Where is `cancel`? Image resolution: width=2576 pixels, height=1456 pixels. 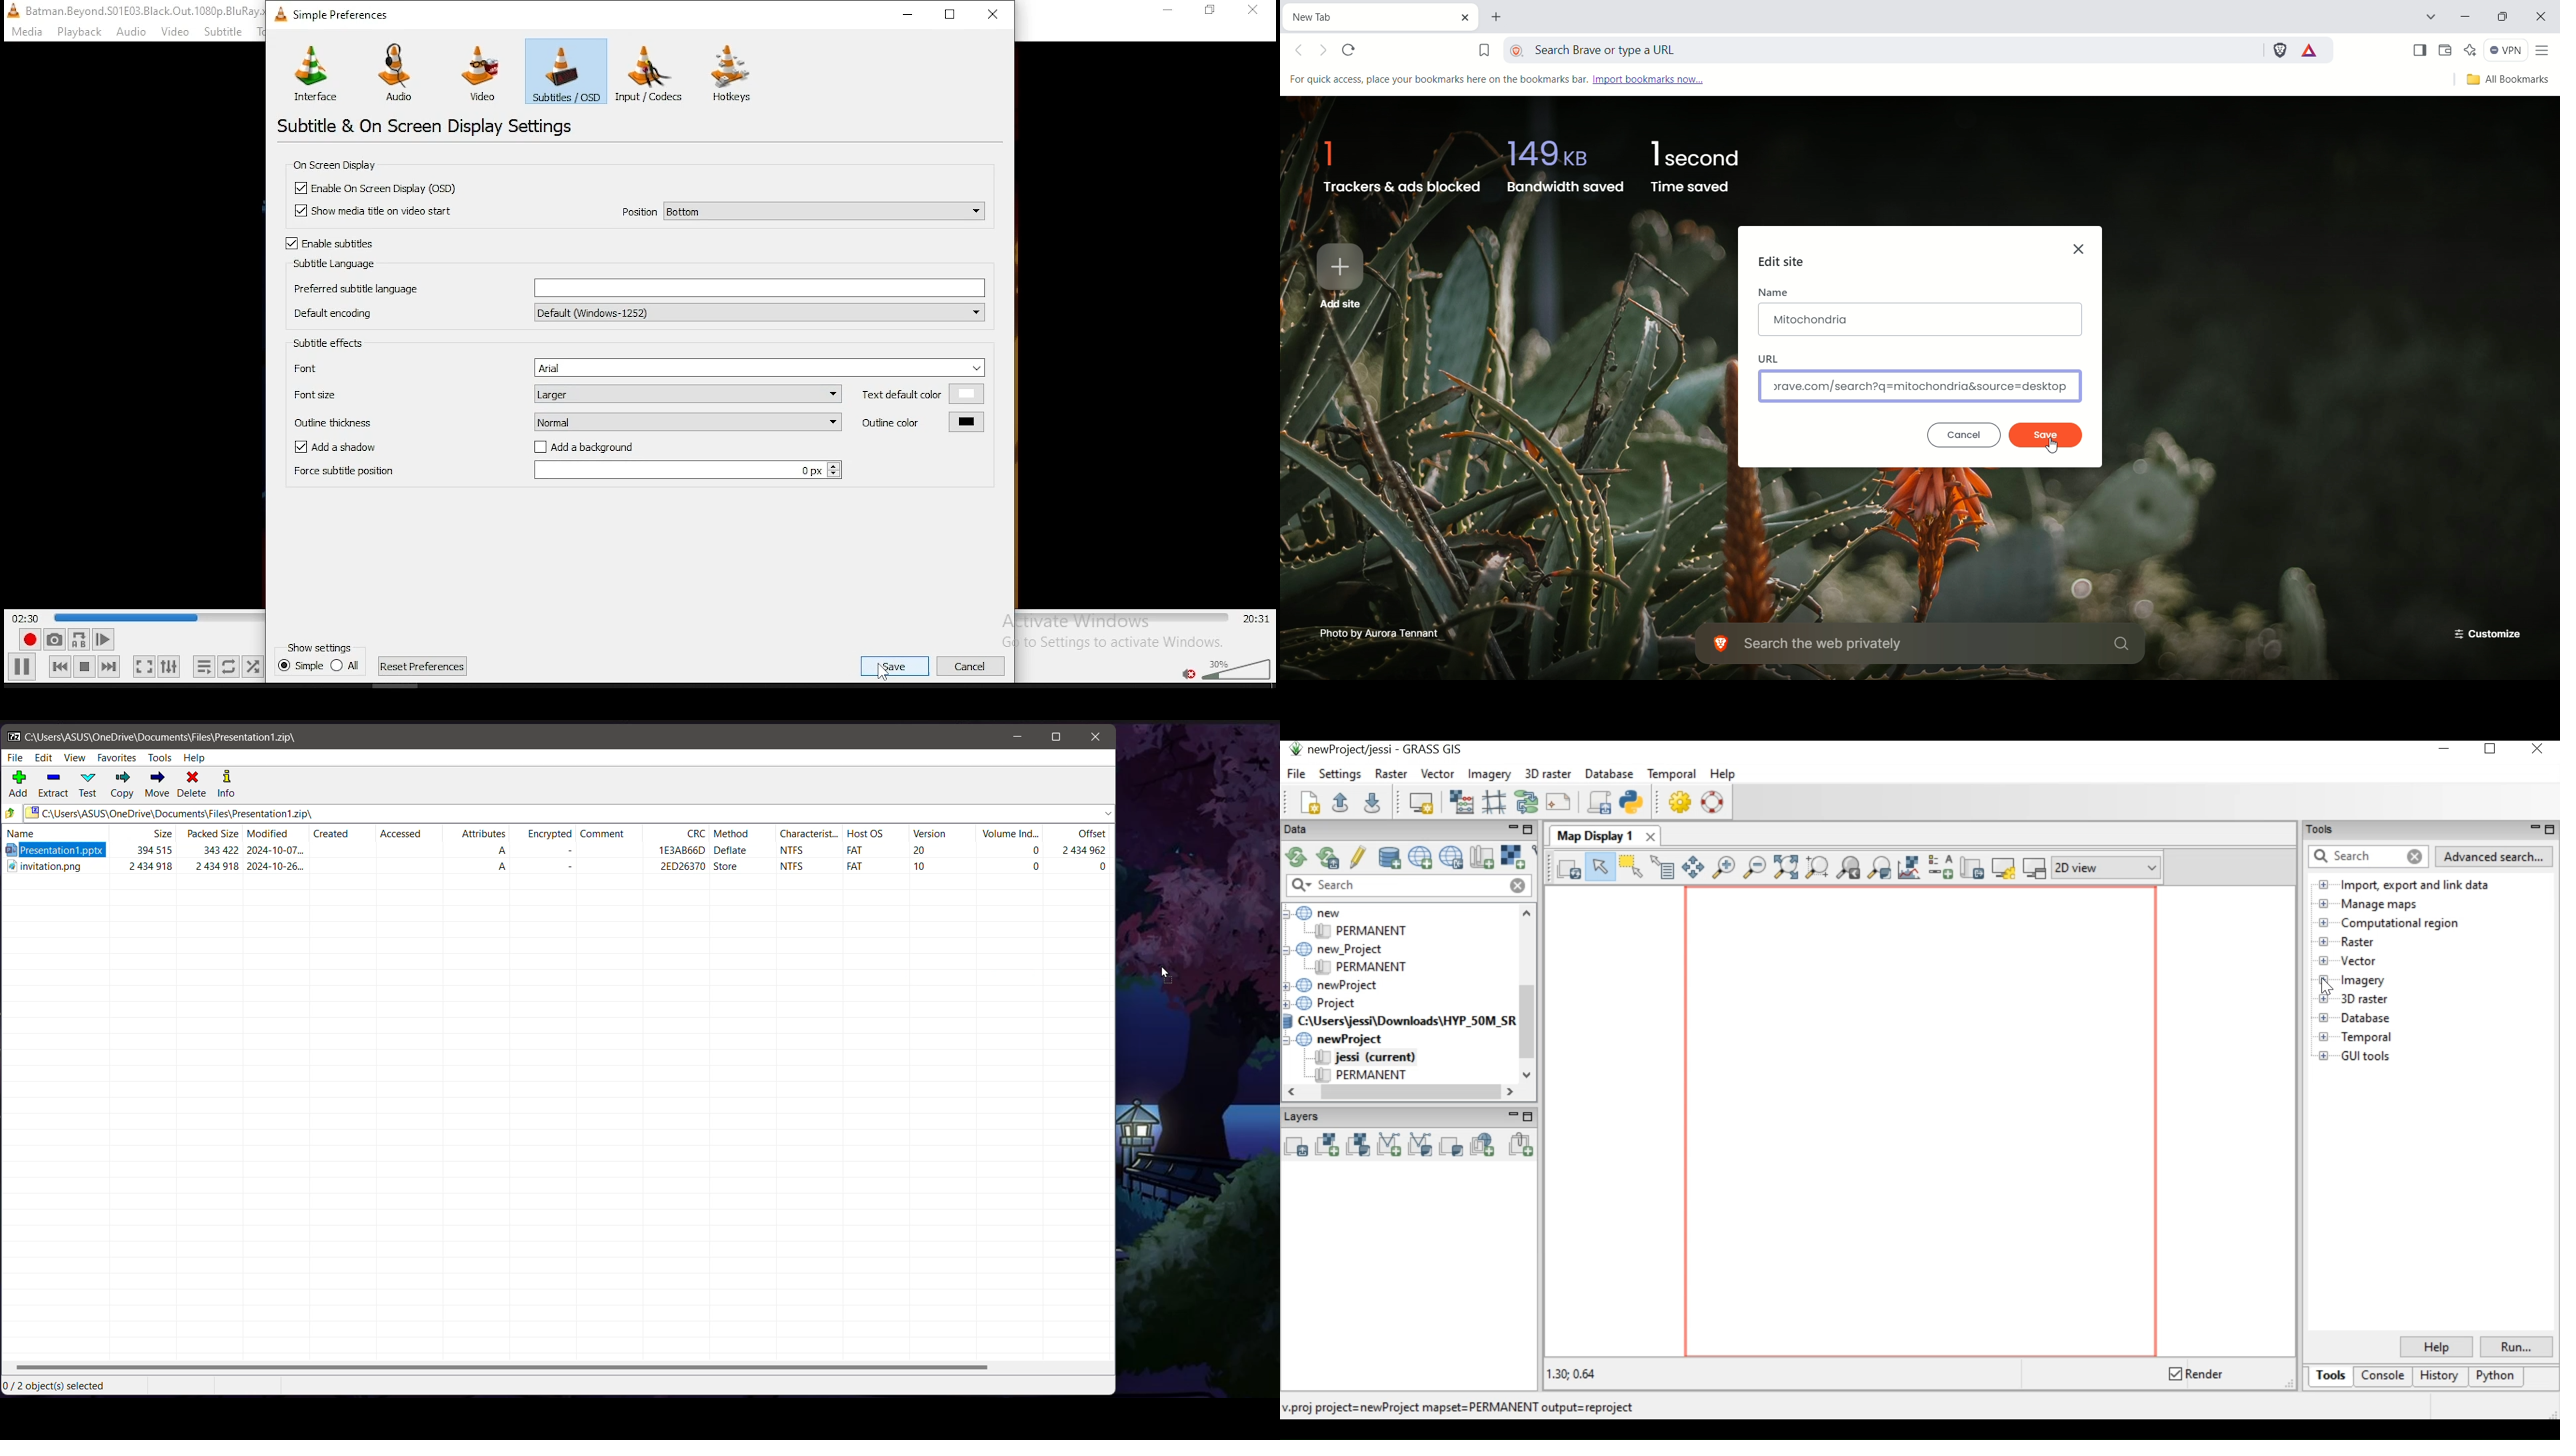
cancel is located at coordinates (1963, 434).